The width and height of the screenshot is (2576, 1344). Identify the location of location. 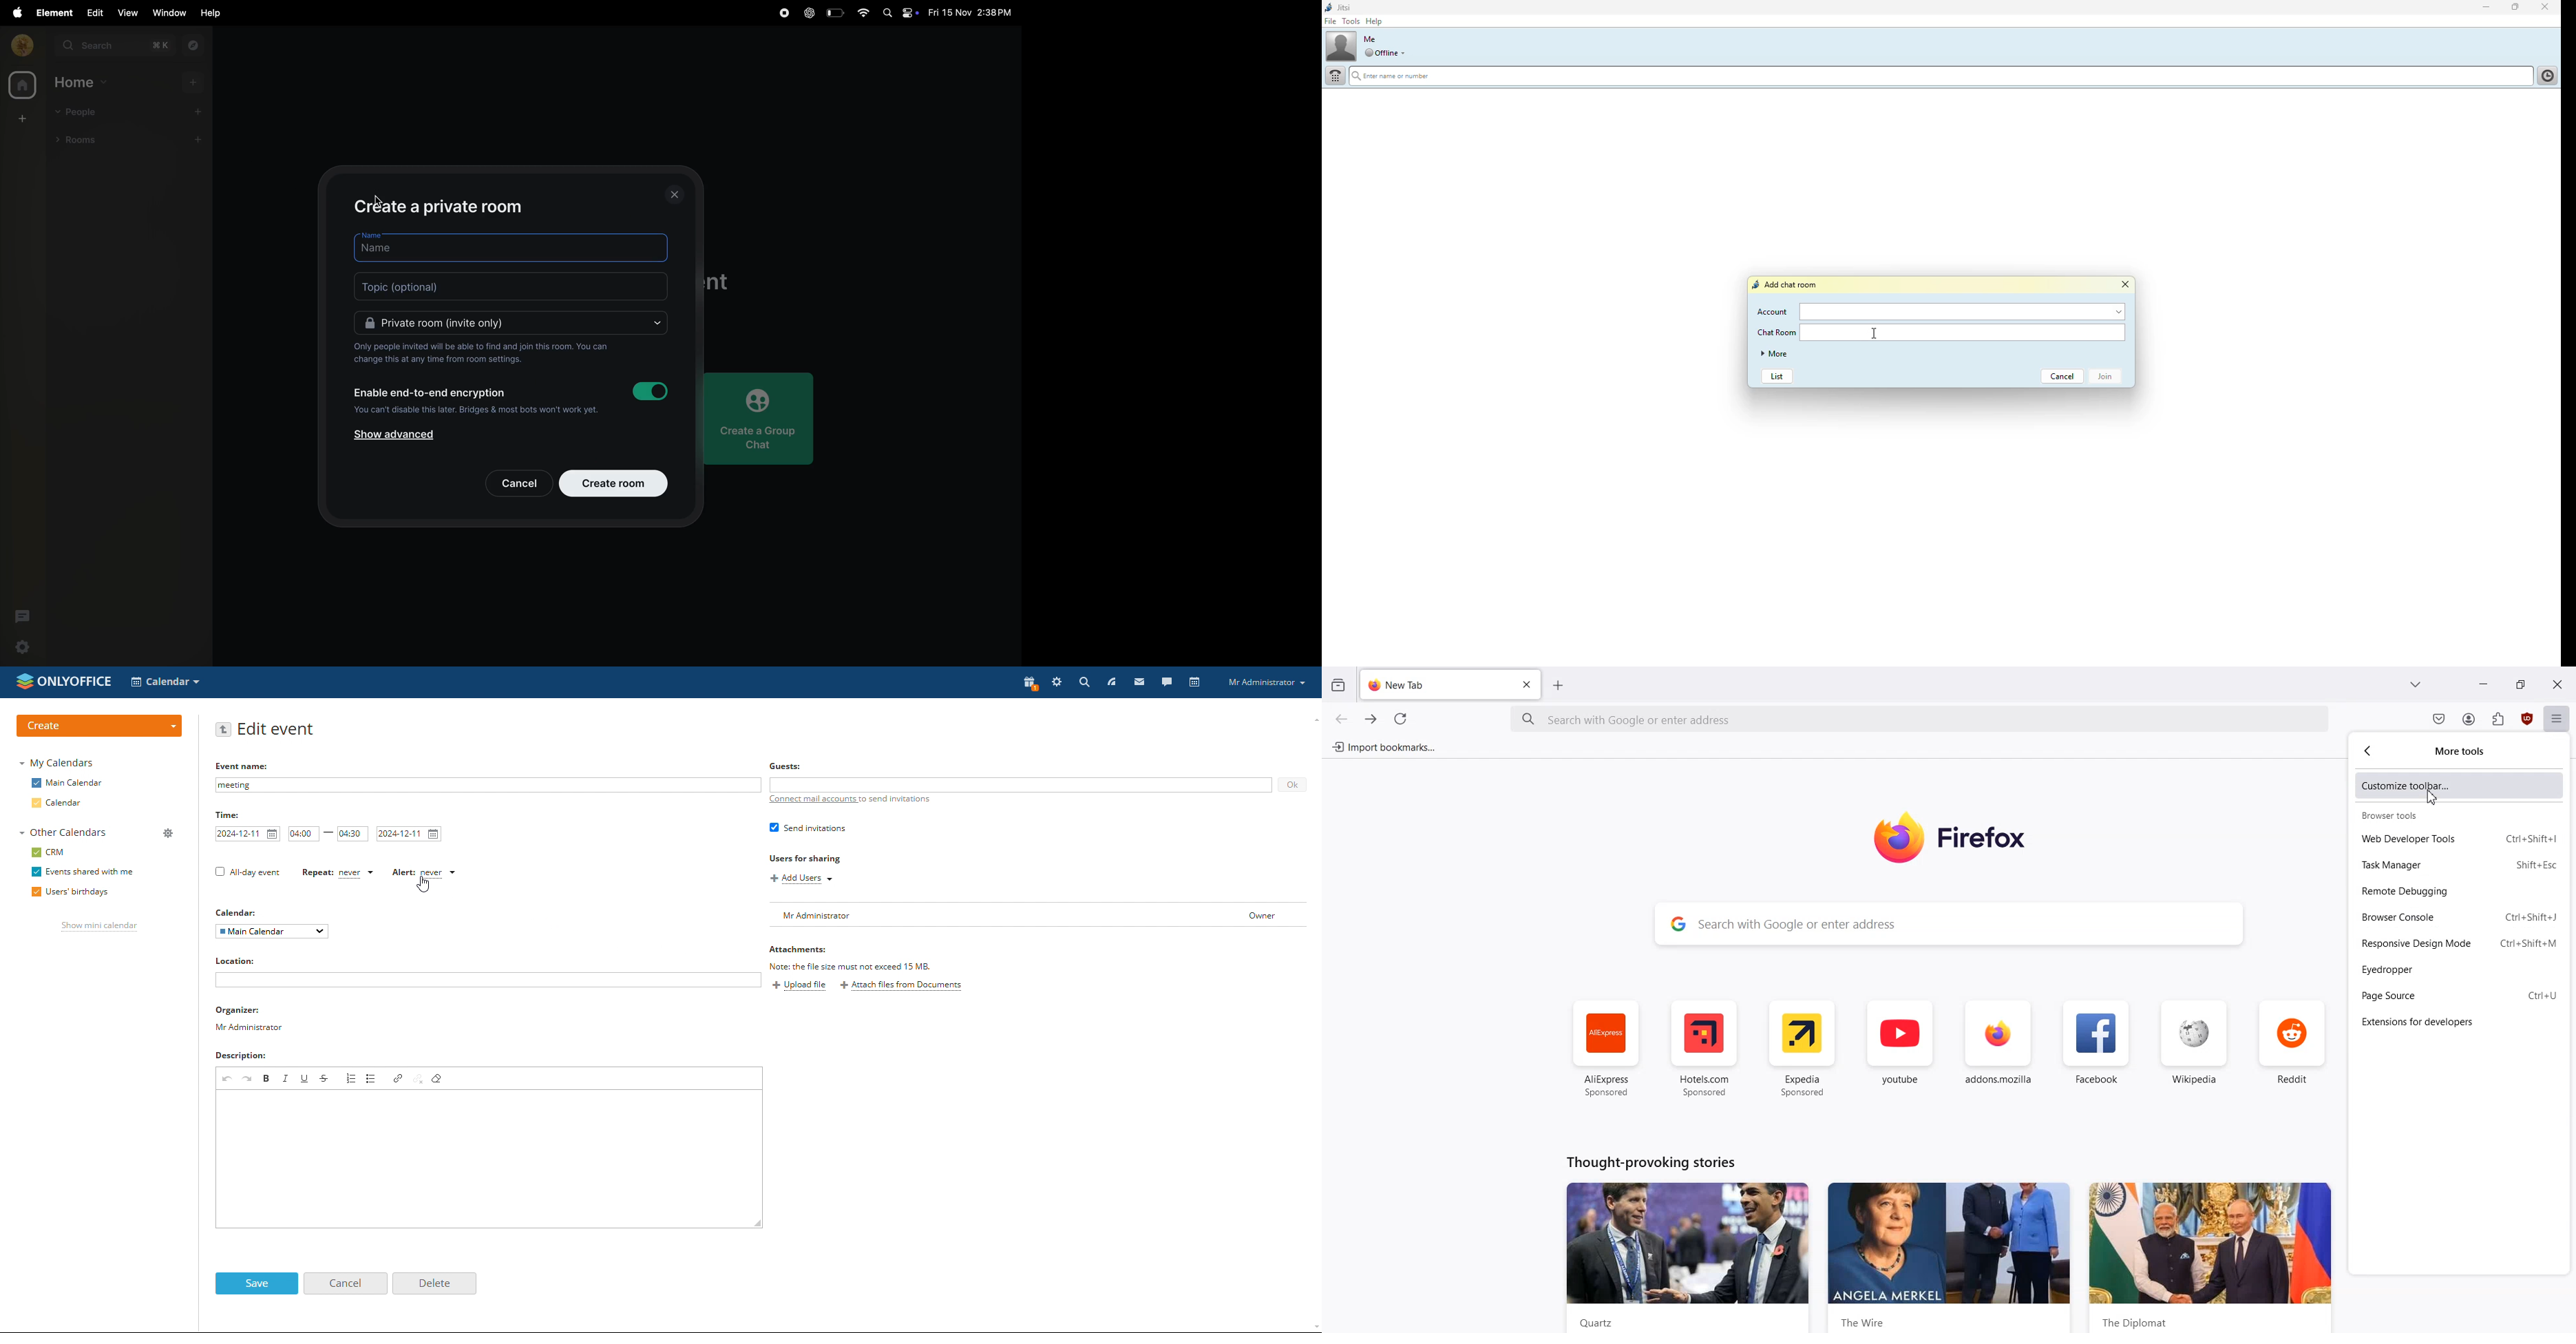
(242, 961).